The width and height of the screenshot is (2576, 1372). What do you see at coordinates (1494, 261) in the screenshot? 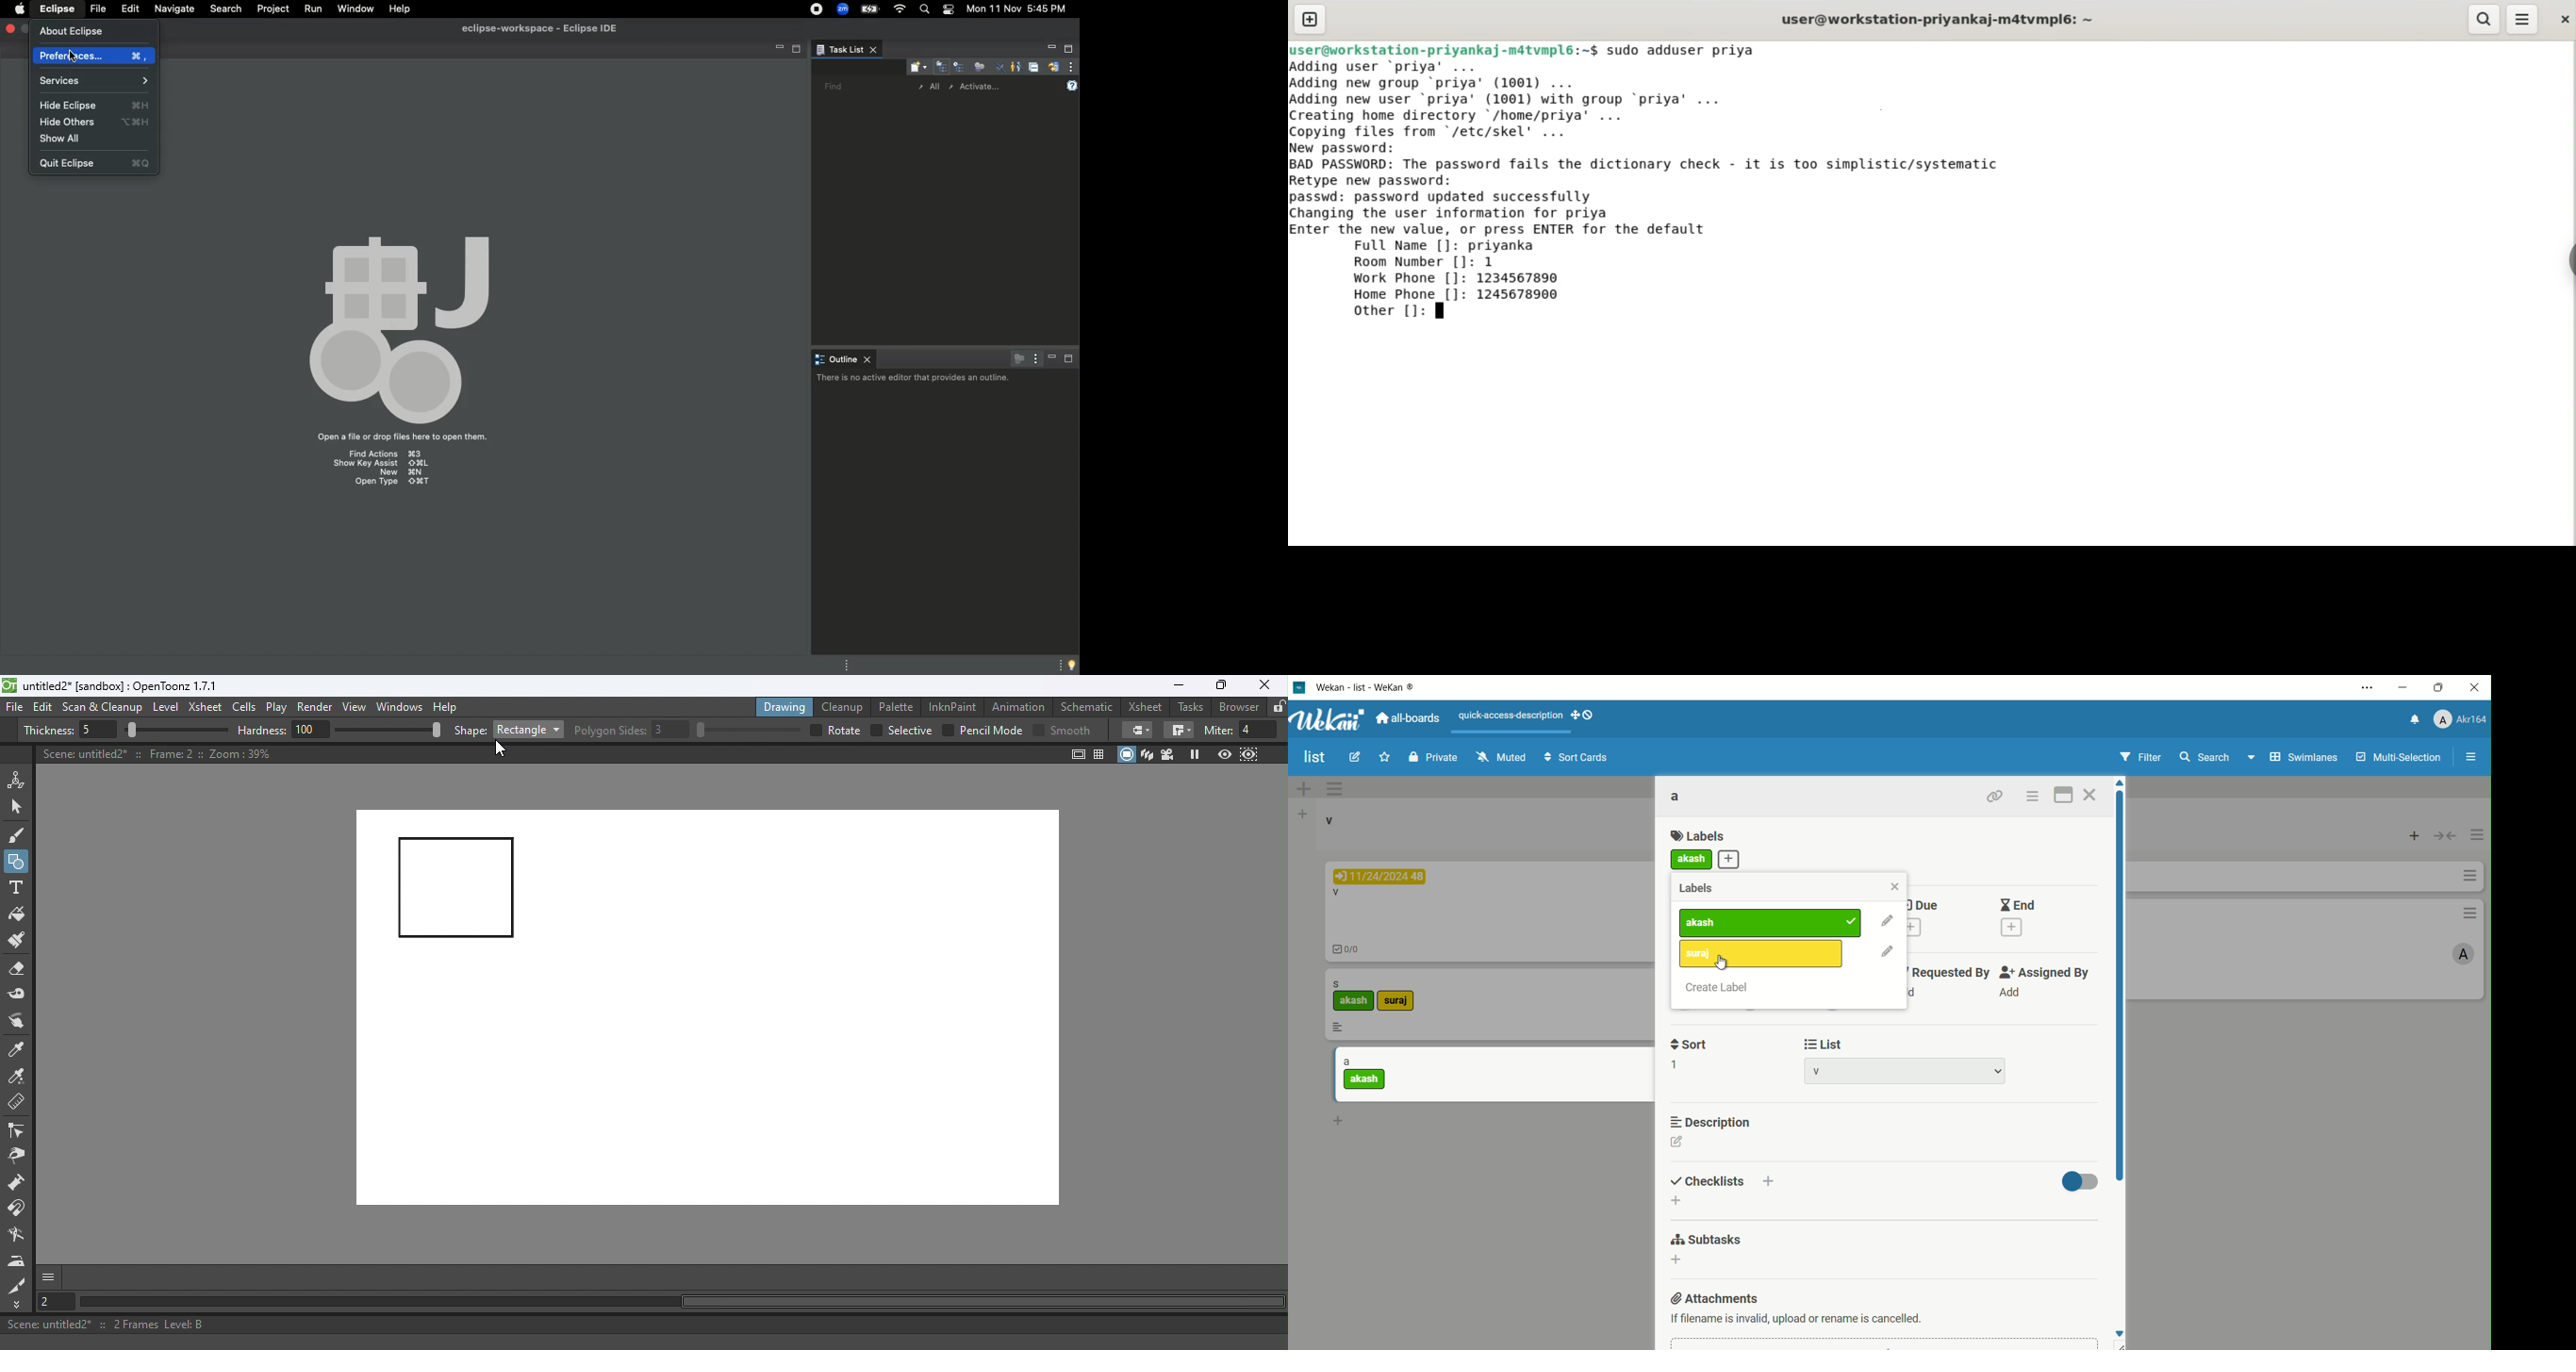
I see `1` at bounding box center [1494, 261].